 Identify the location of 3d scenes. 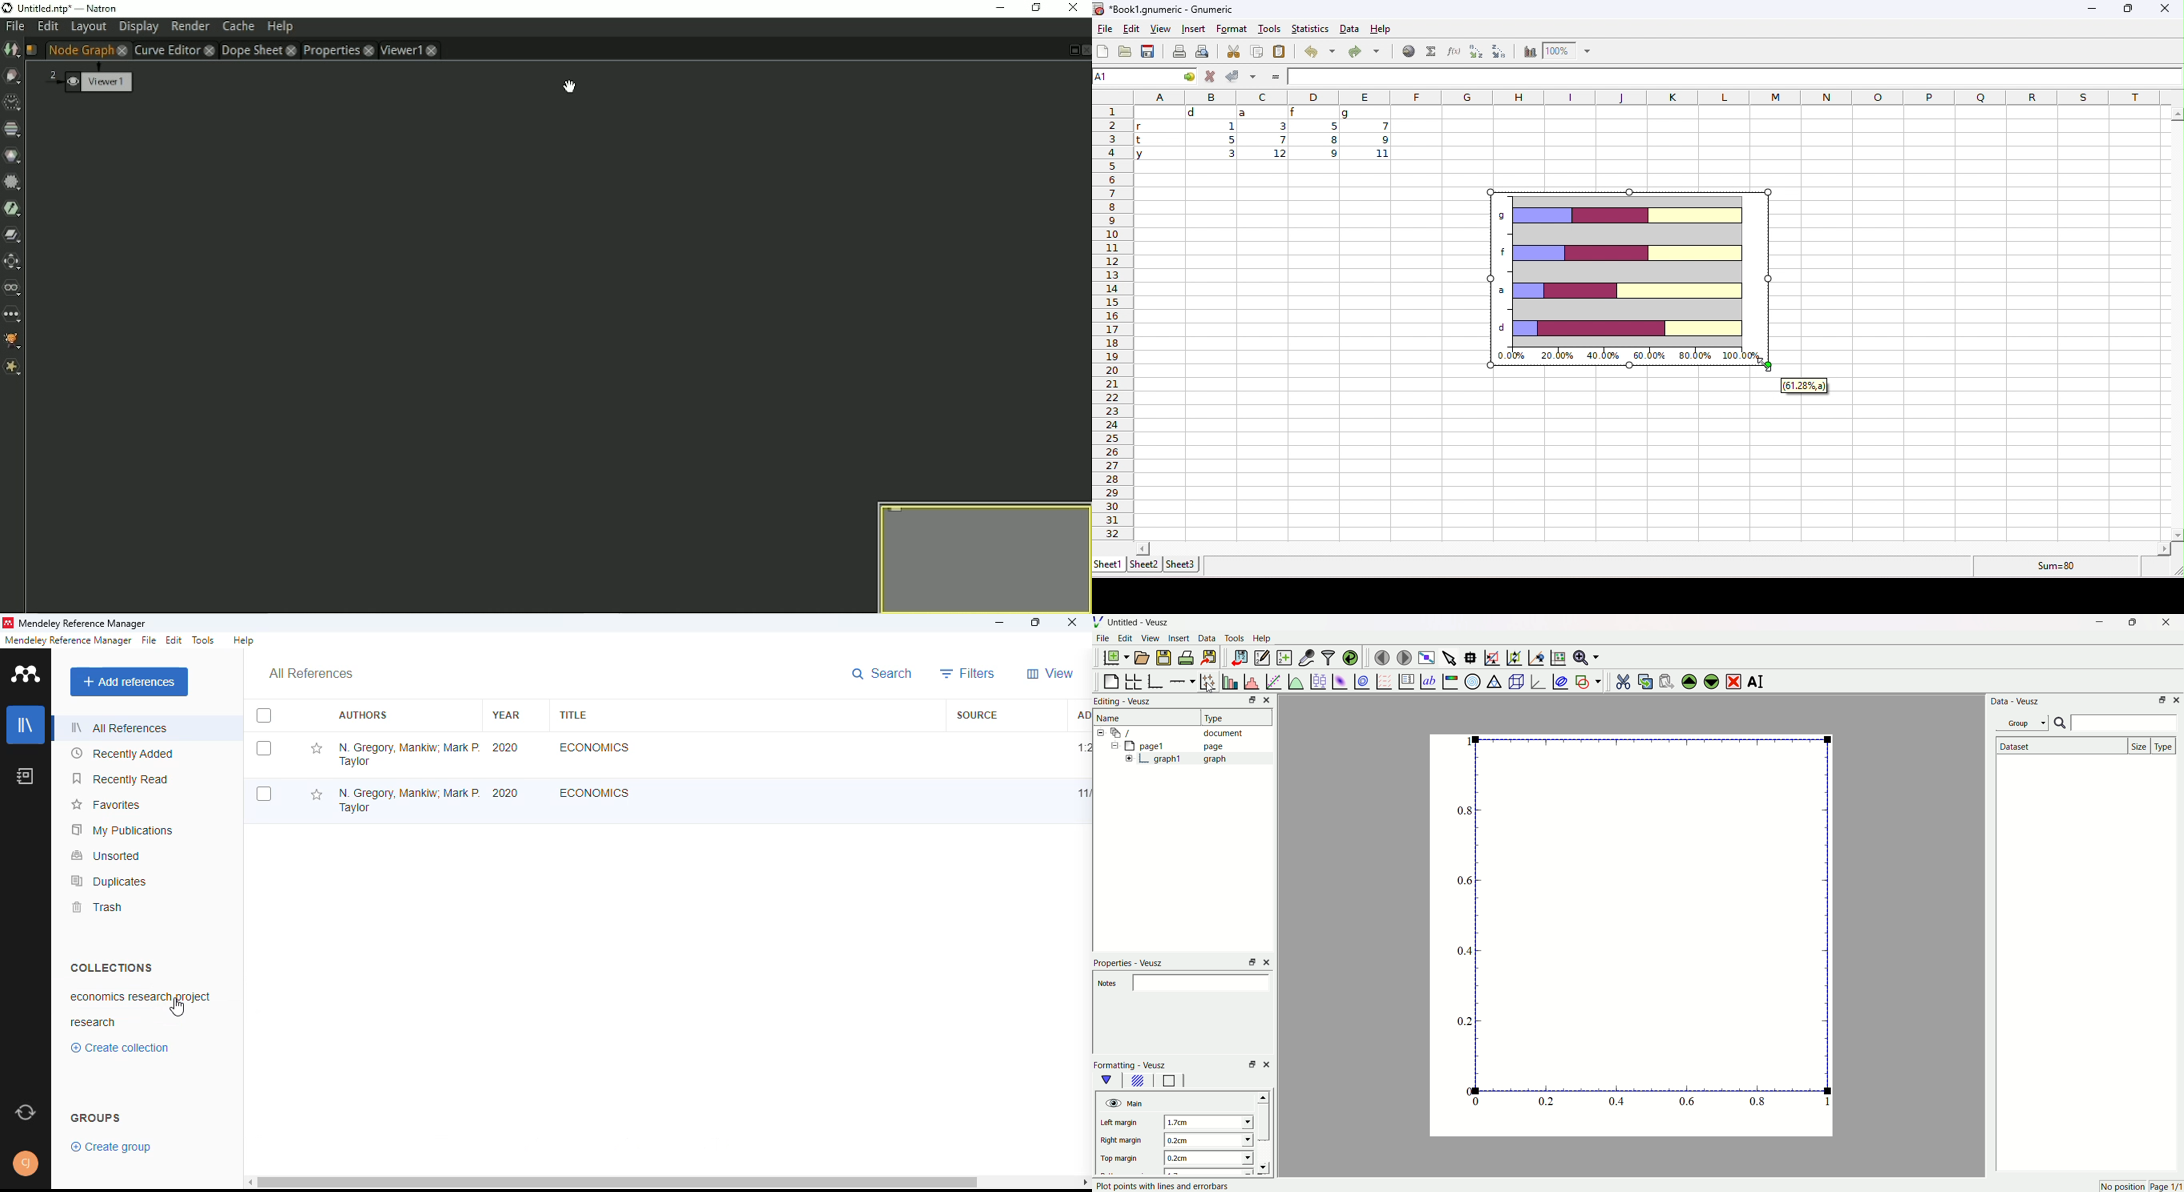
(1515, 681).